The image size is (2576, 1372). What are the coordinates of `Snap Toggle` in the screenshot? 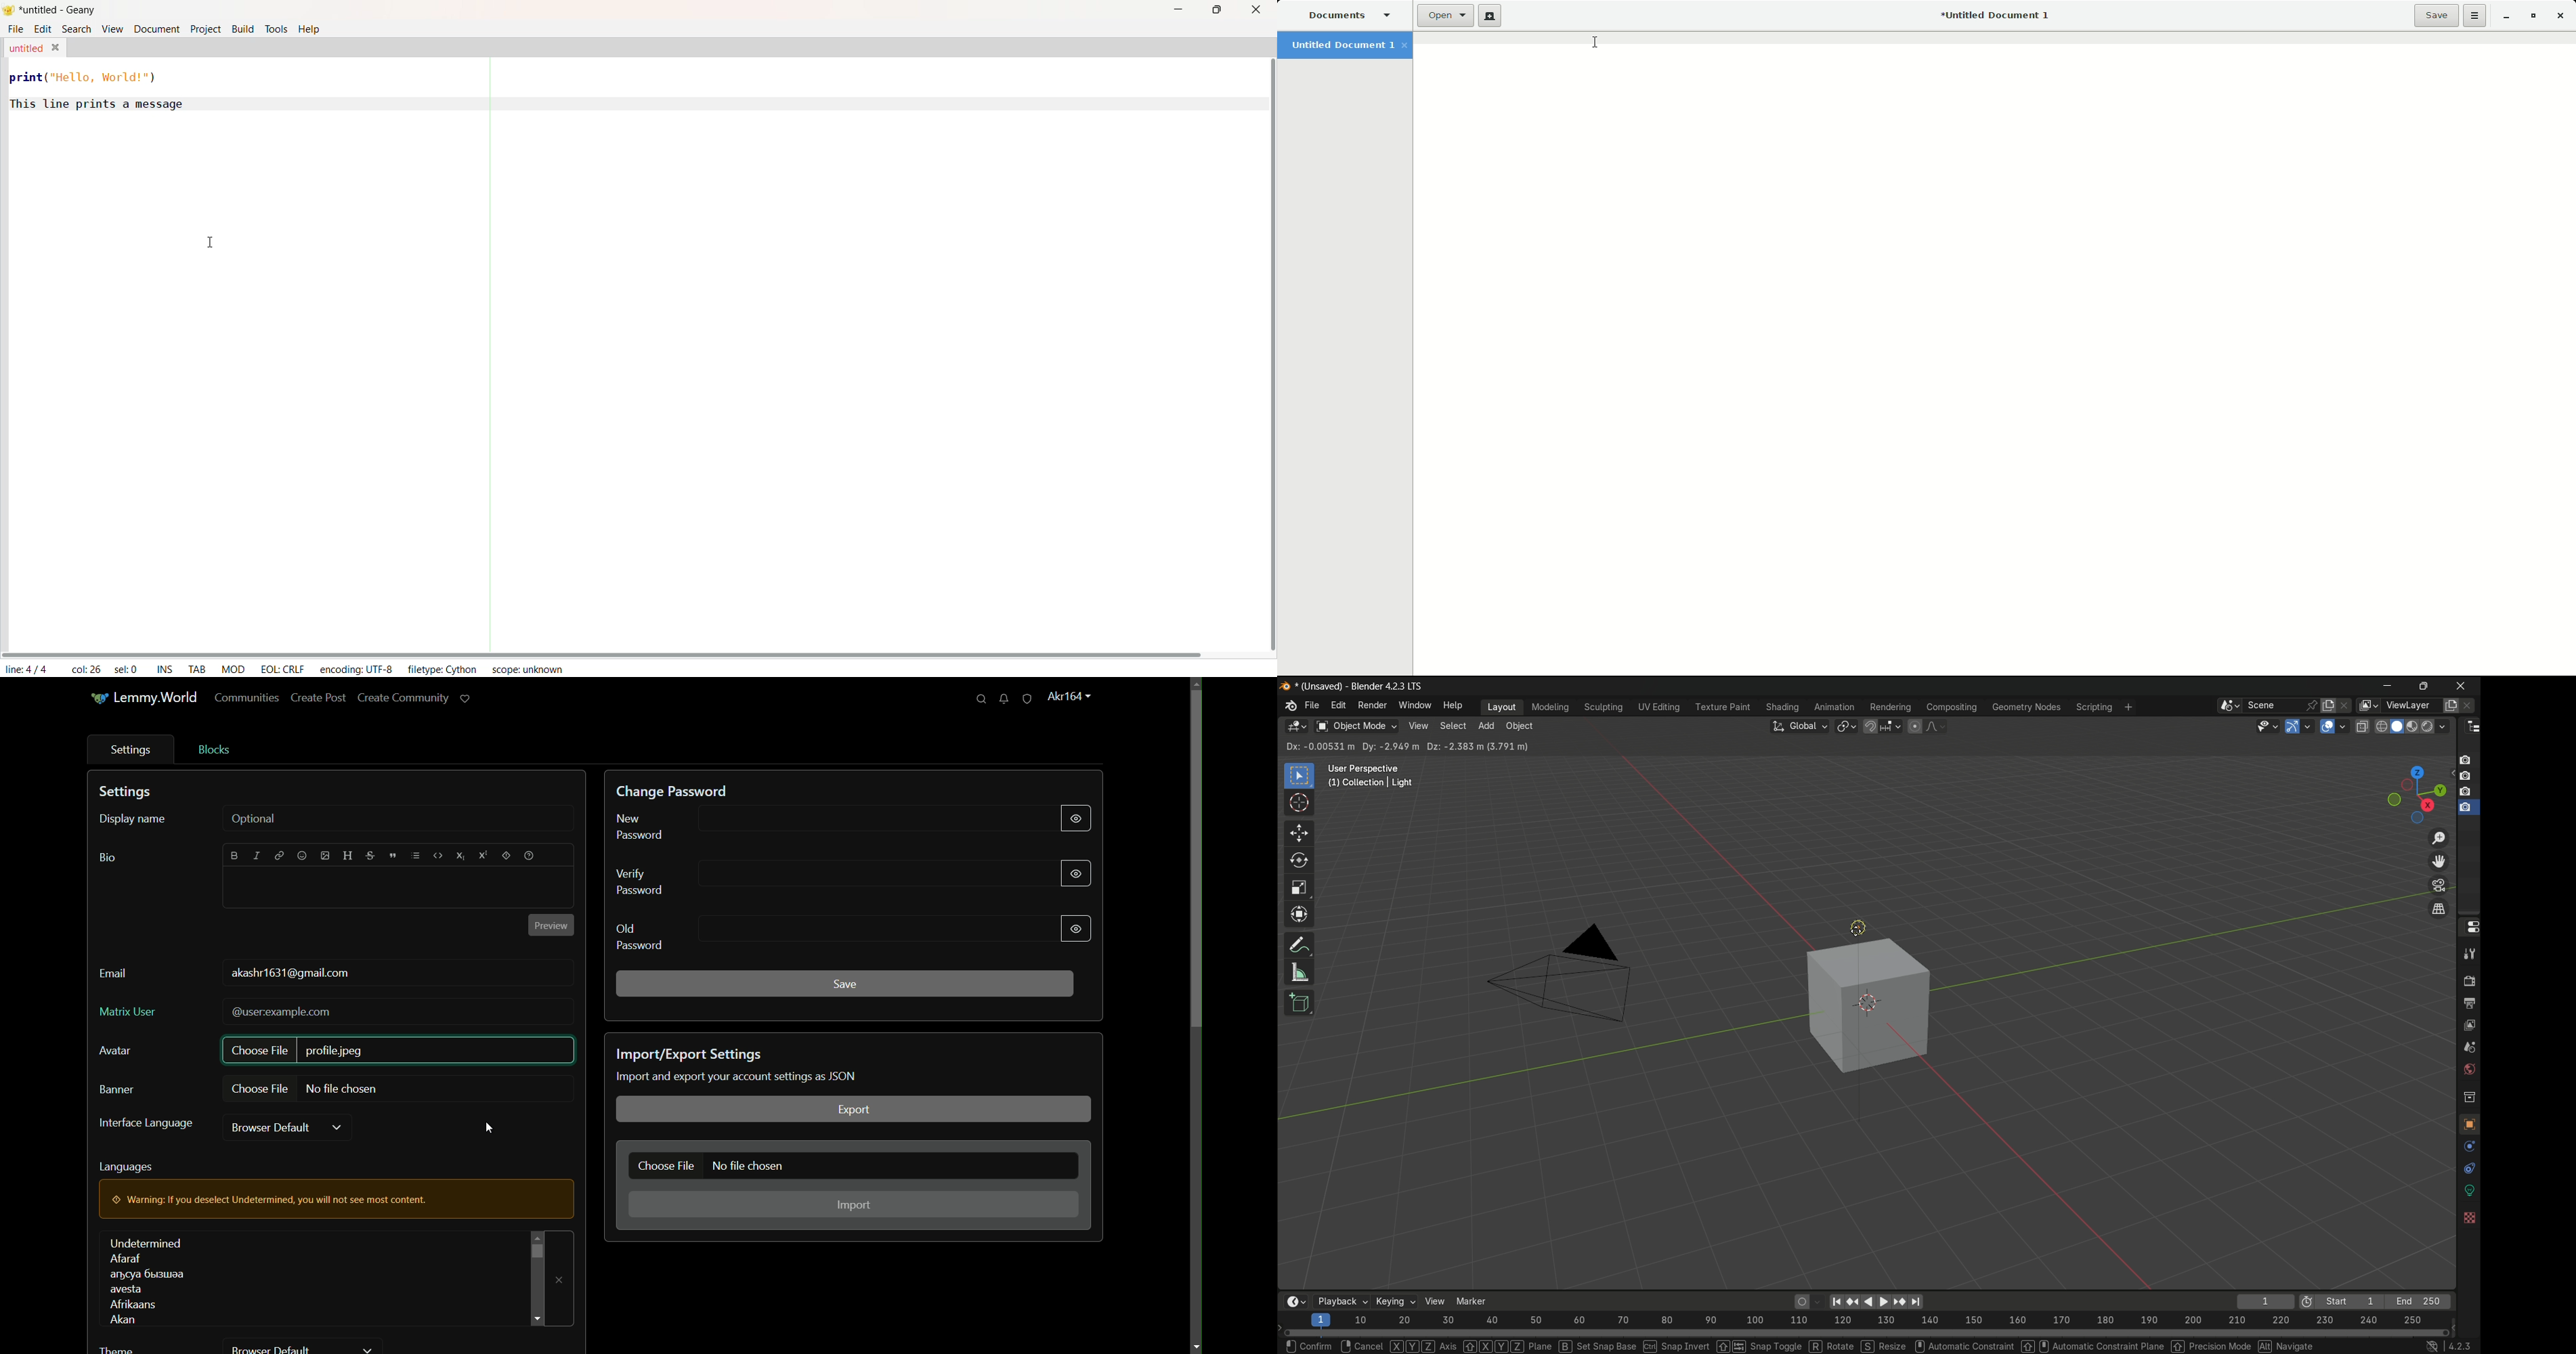 It's located at (1757, 1345).